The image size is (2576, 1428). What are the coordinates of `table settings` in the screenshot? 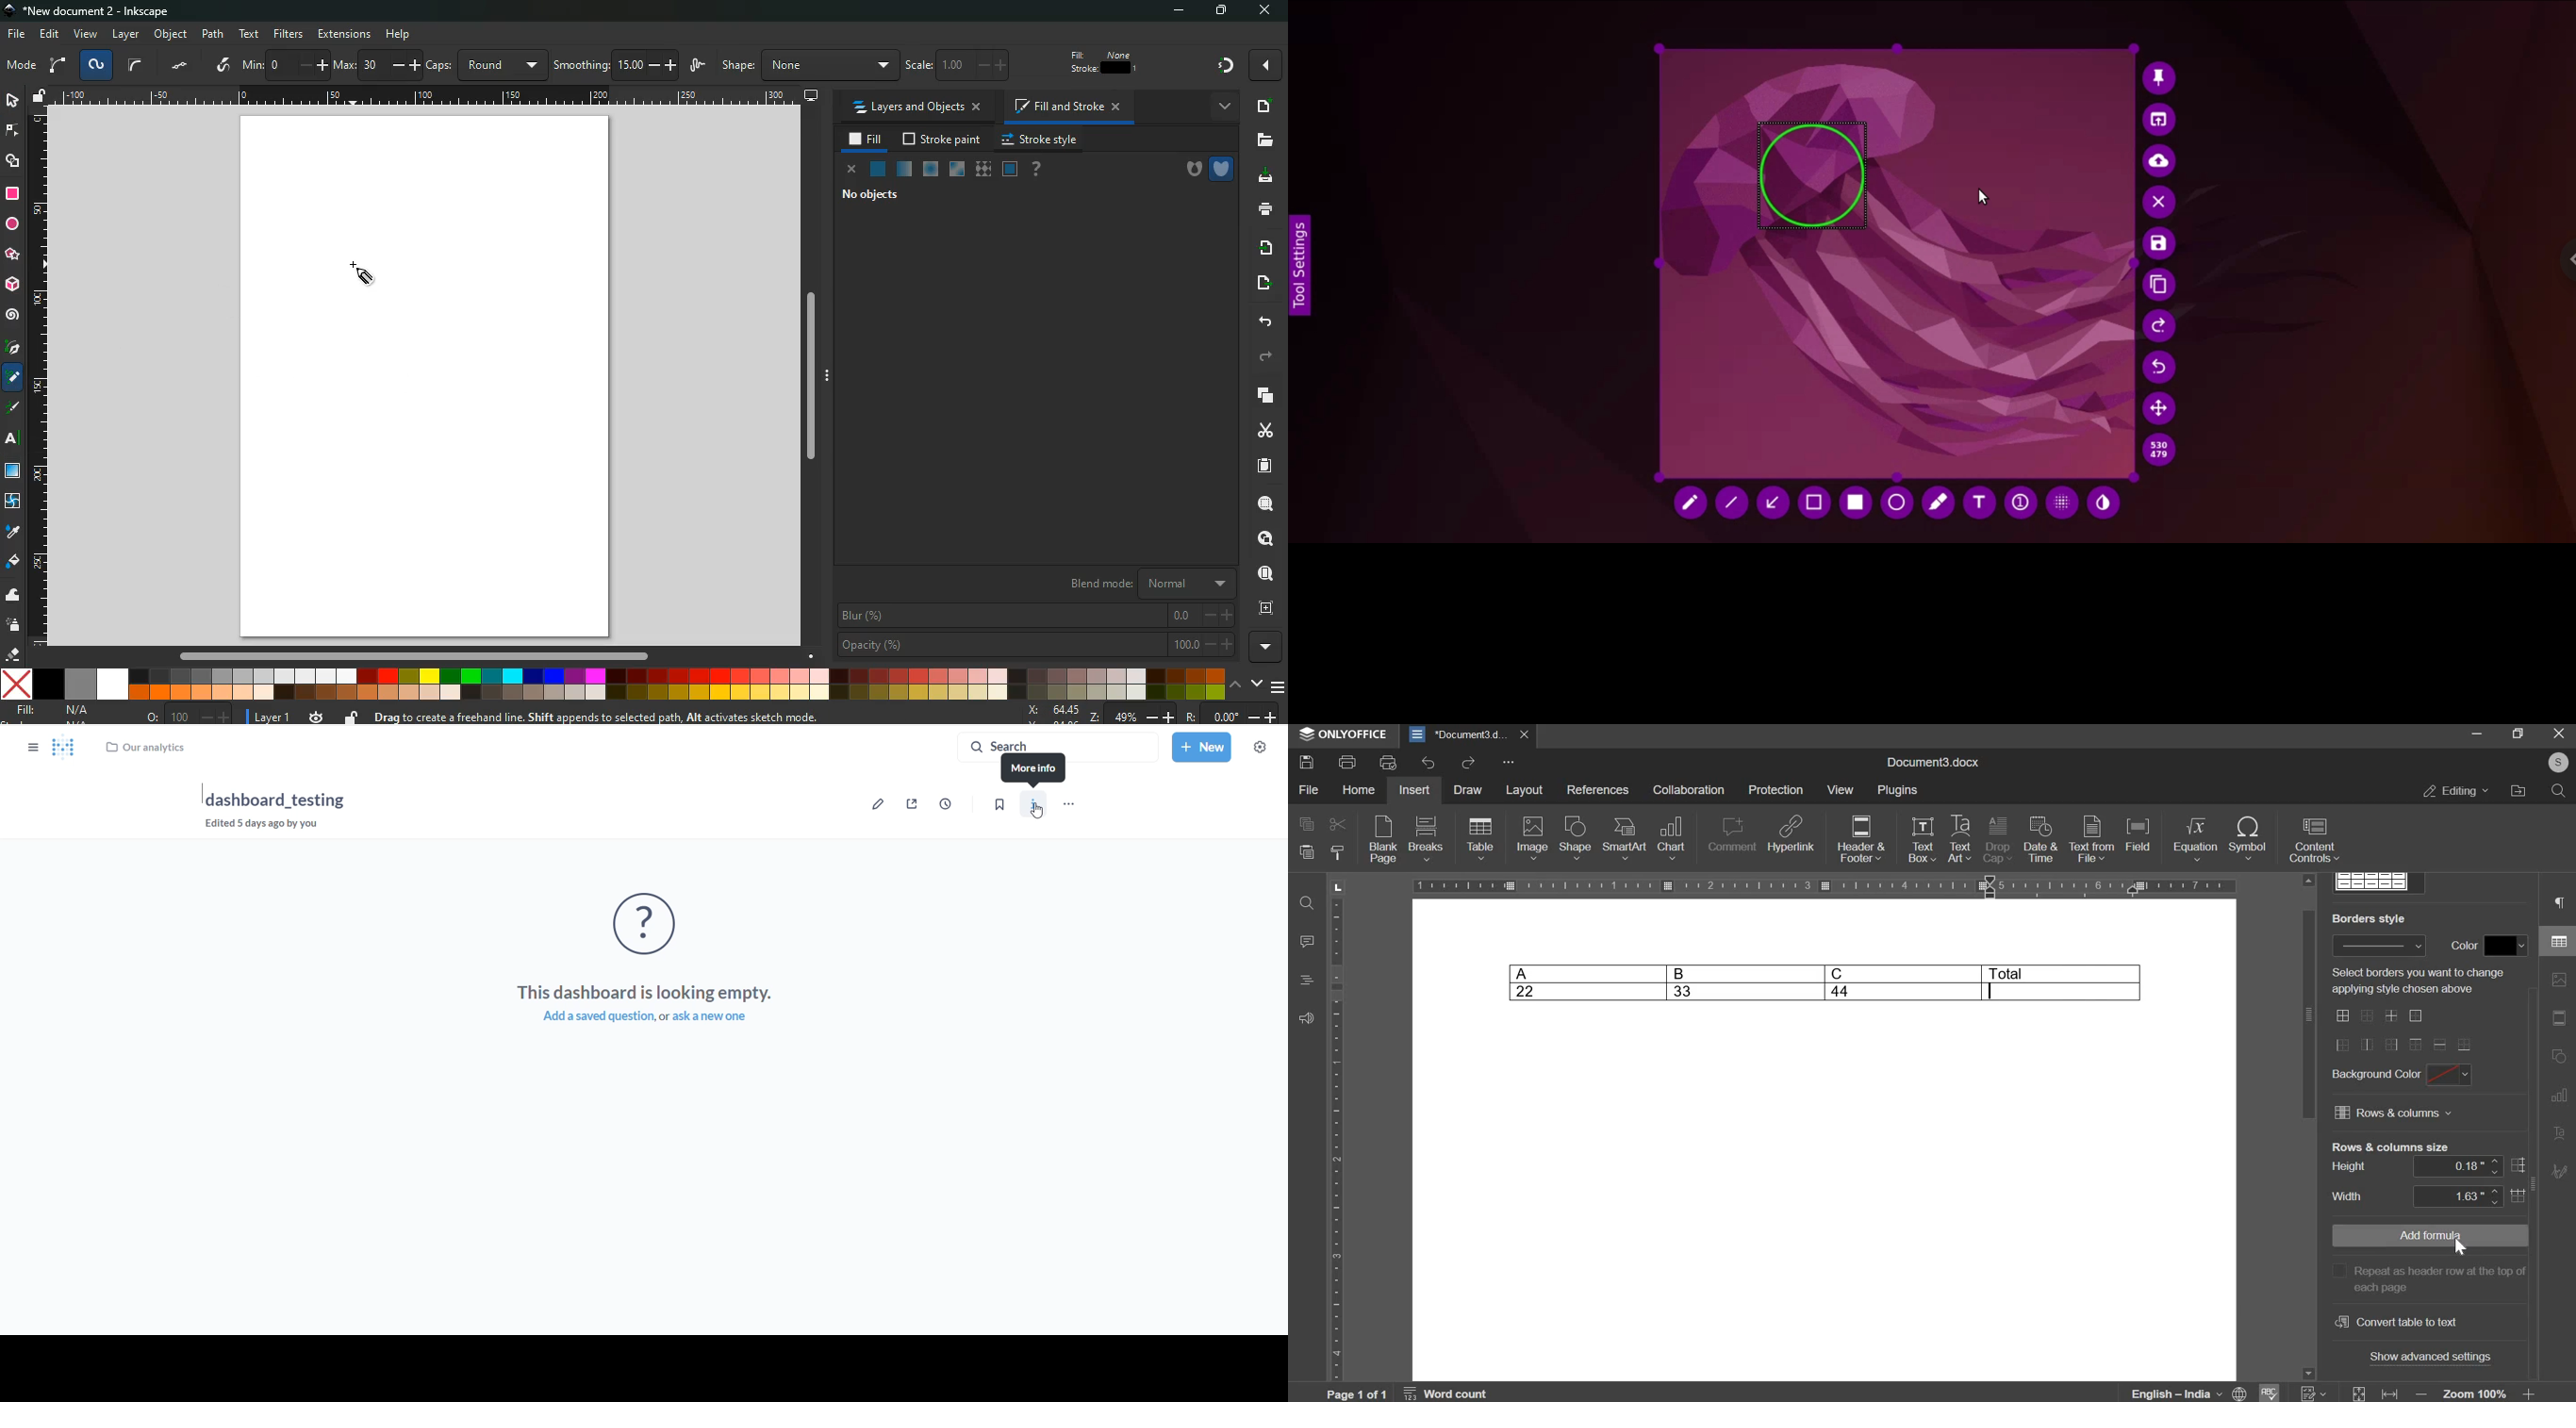 It's located at (2556, 939).